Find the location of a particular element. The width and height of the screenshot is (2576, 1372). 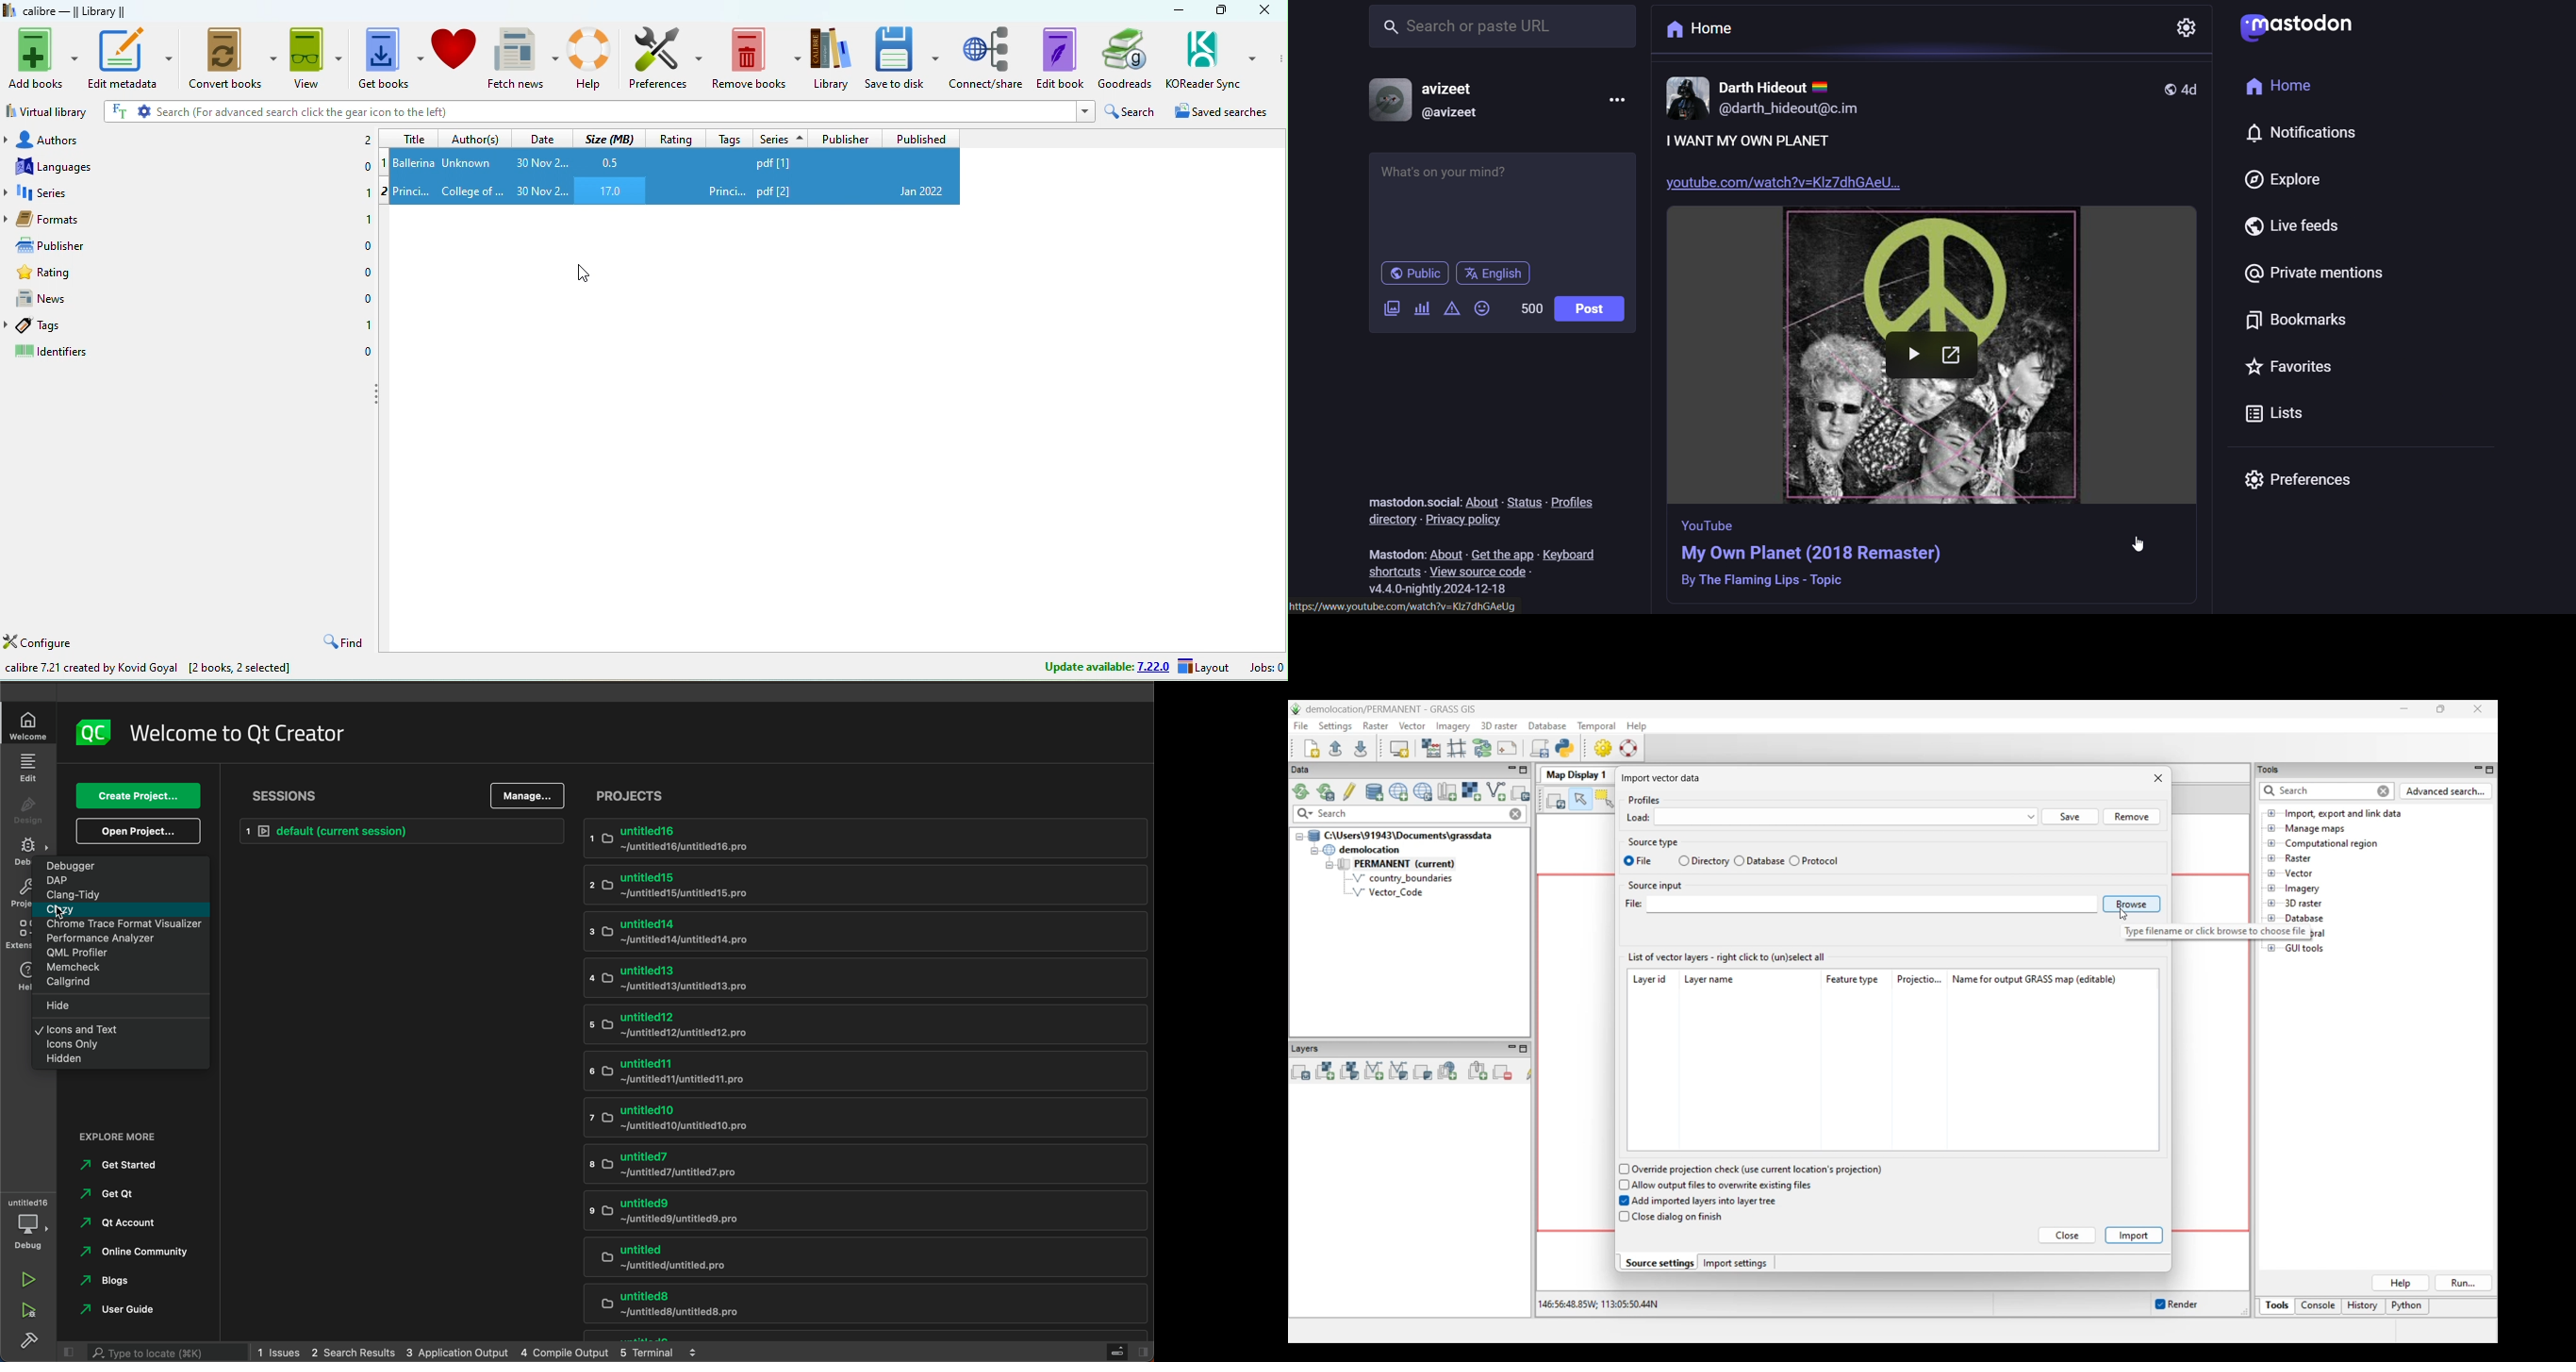

home is located at coordinates (1714, 31).